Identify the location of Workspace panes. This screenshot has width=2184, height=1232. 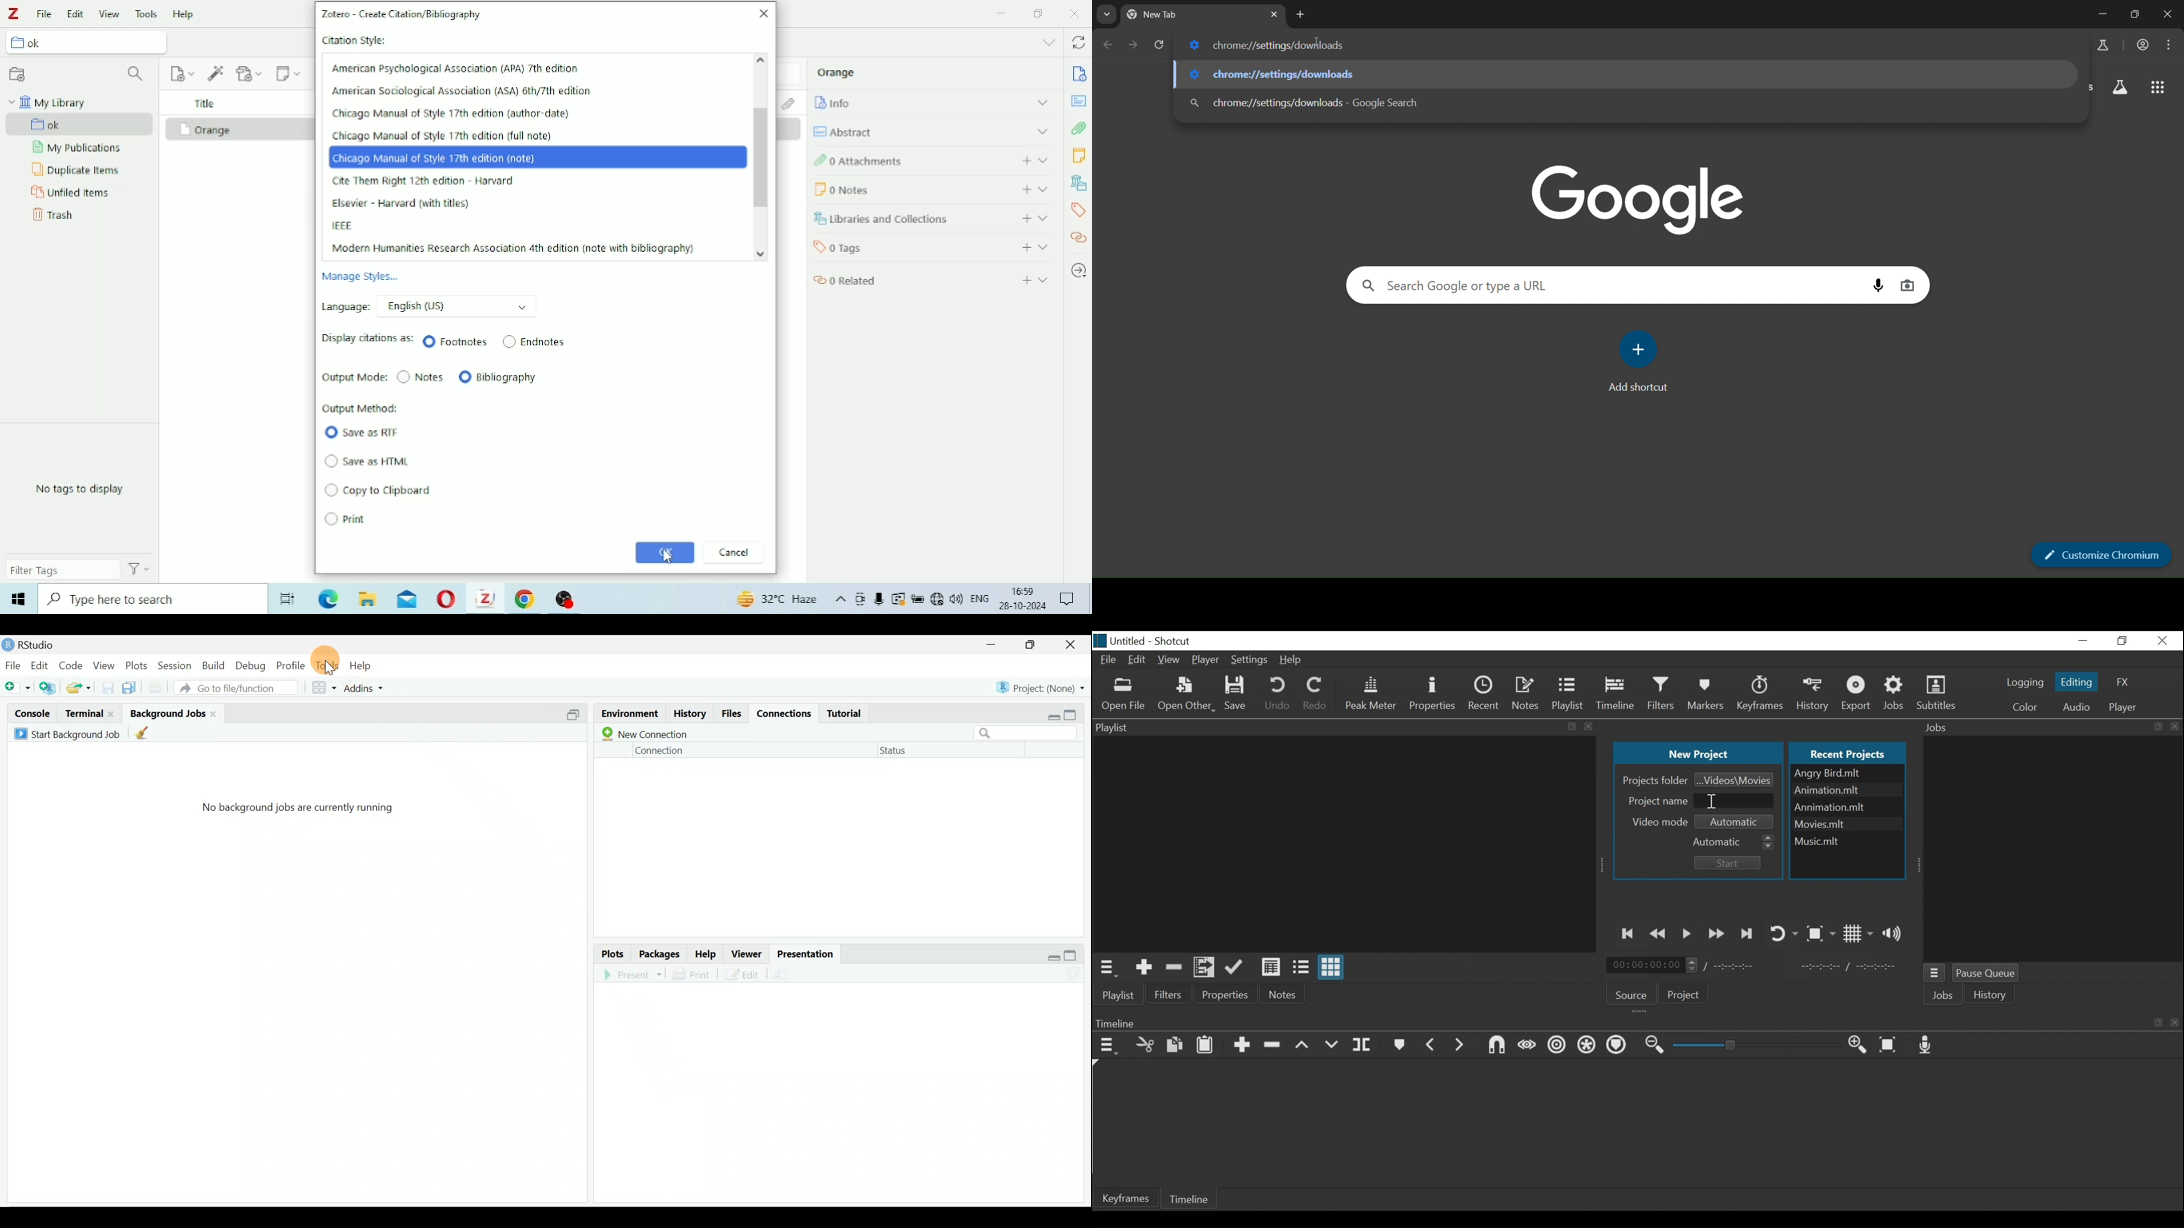
(325, 688).